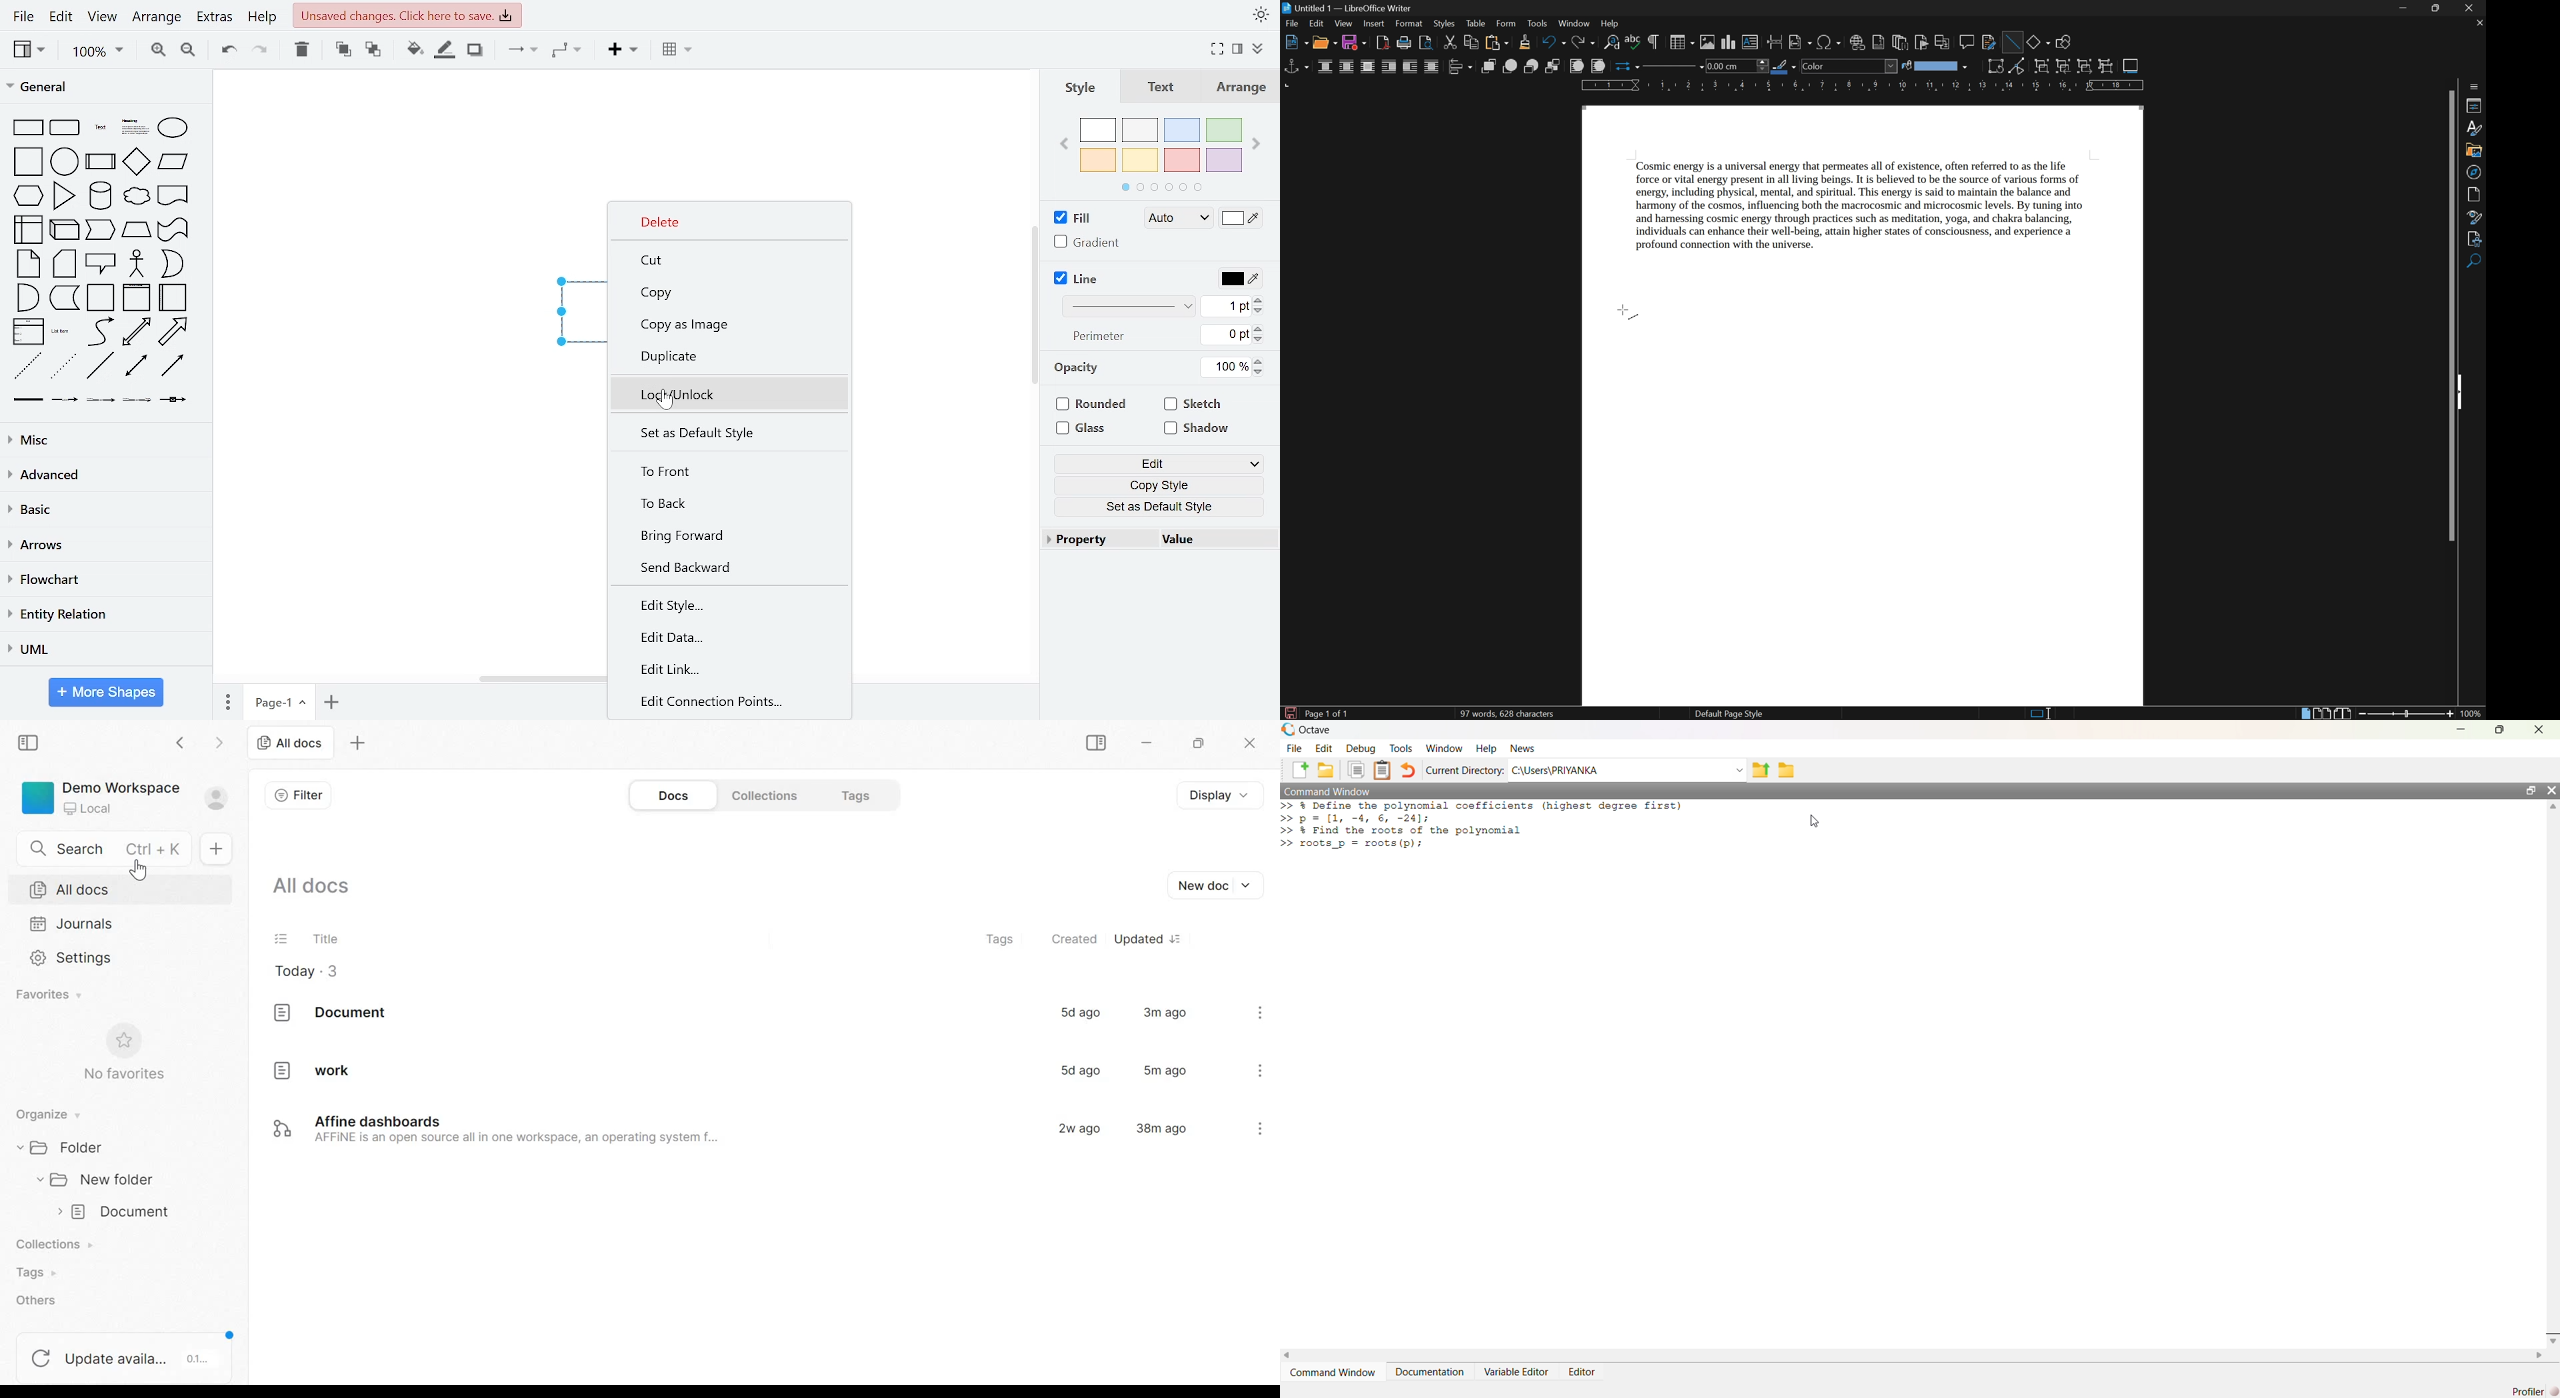 This screenshot has width=2576, height=1400. Describe the element at coordinates (103, 581) in the screenshot. I see `flowchart` at that location.